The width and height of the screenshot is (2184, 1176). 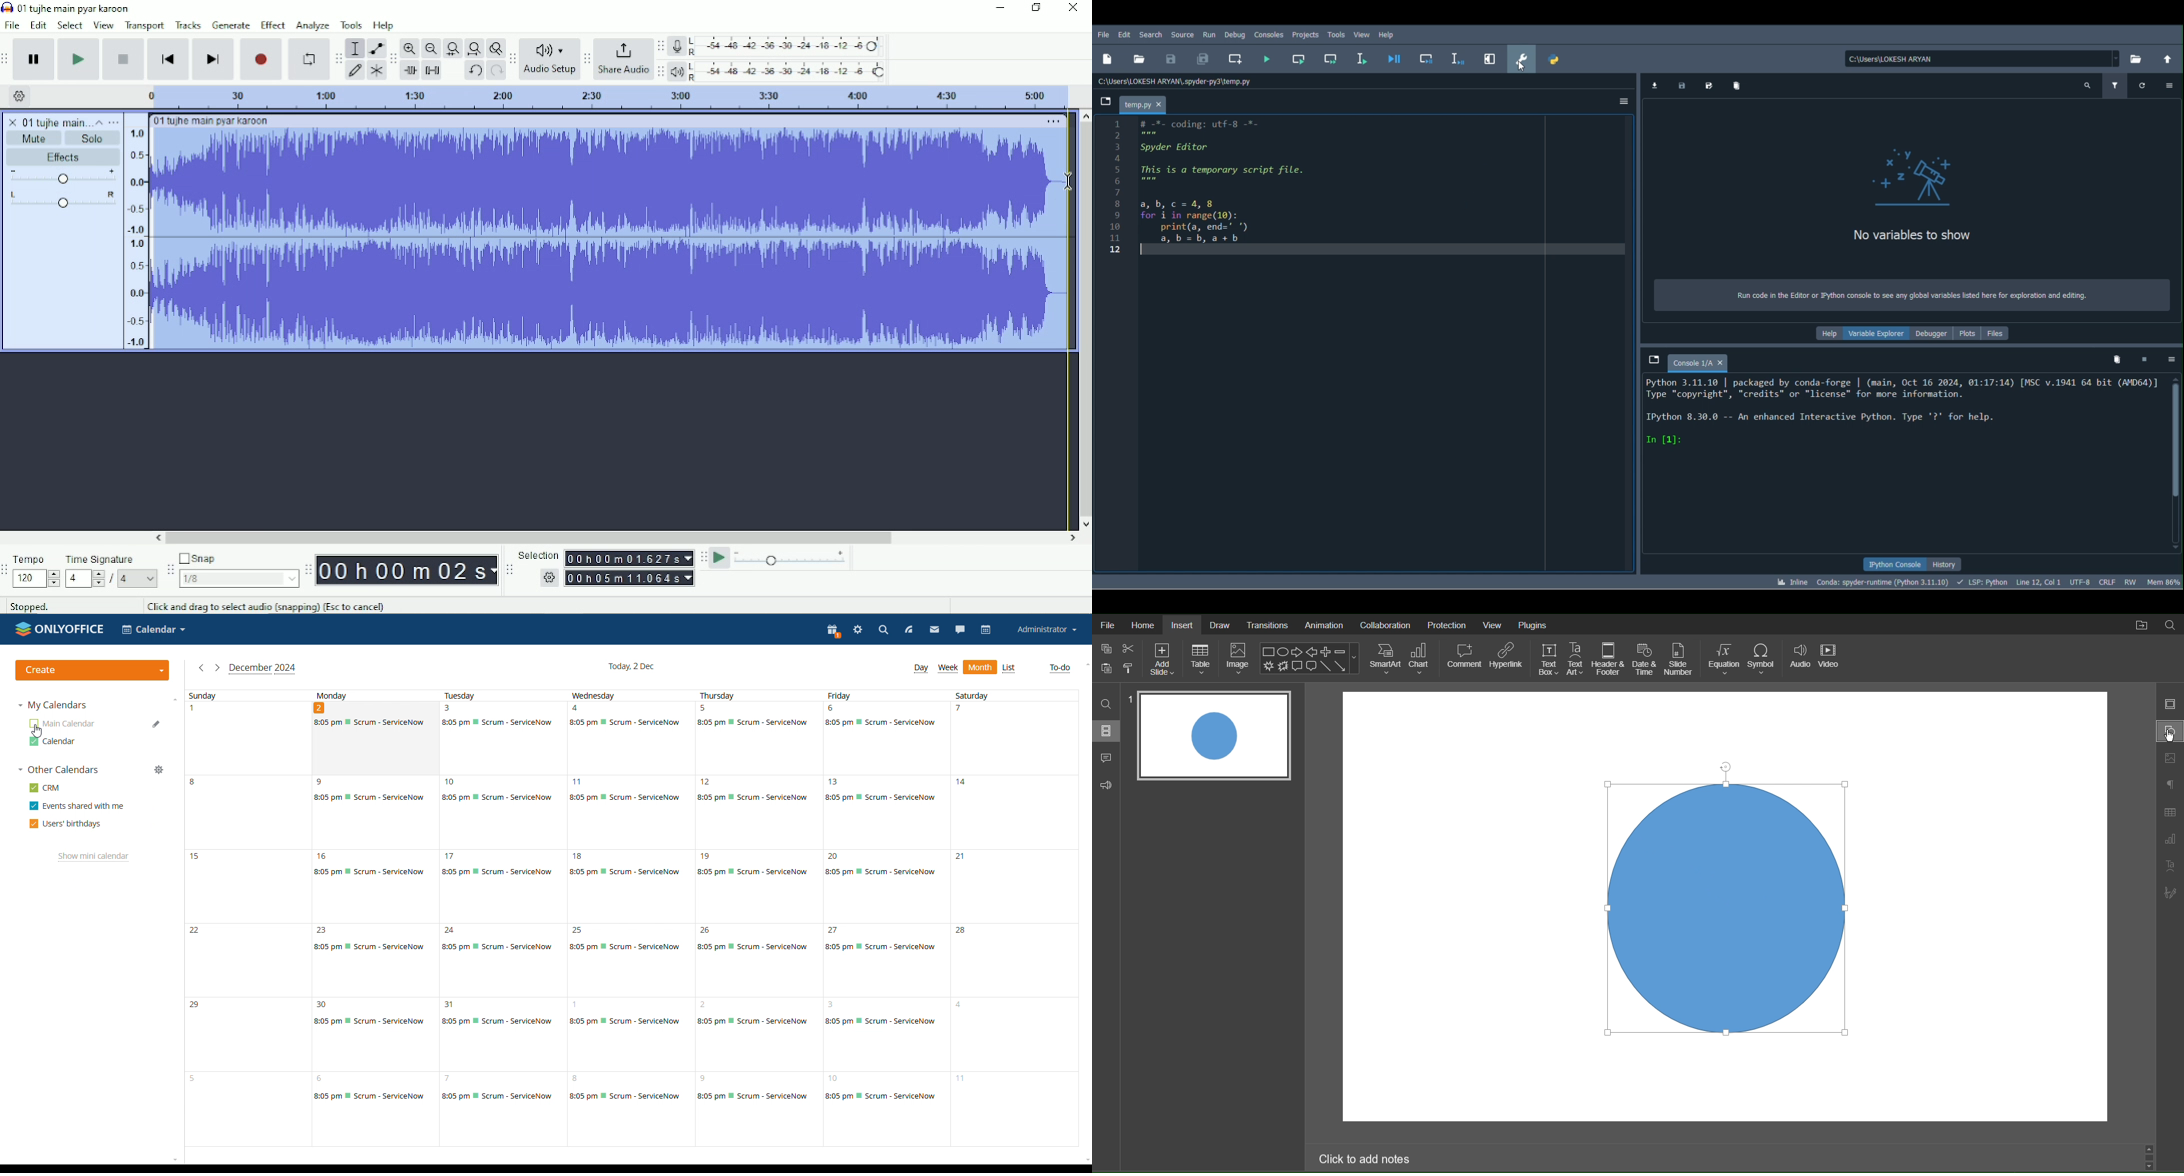 I want to click on Selection, so click(x=538, y=554).